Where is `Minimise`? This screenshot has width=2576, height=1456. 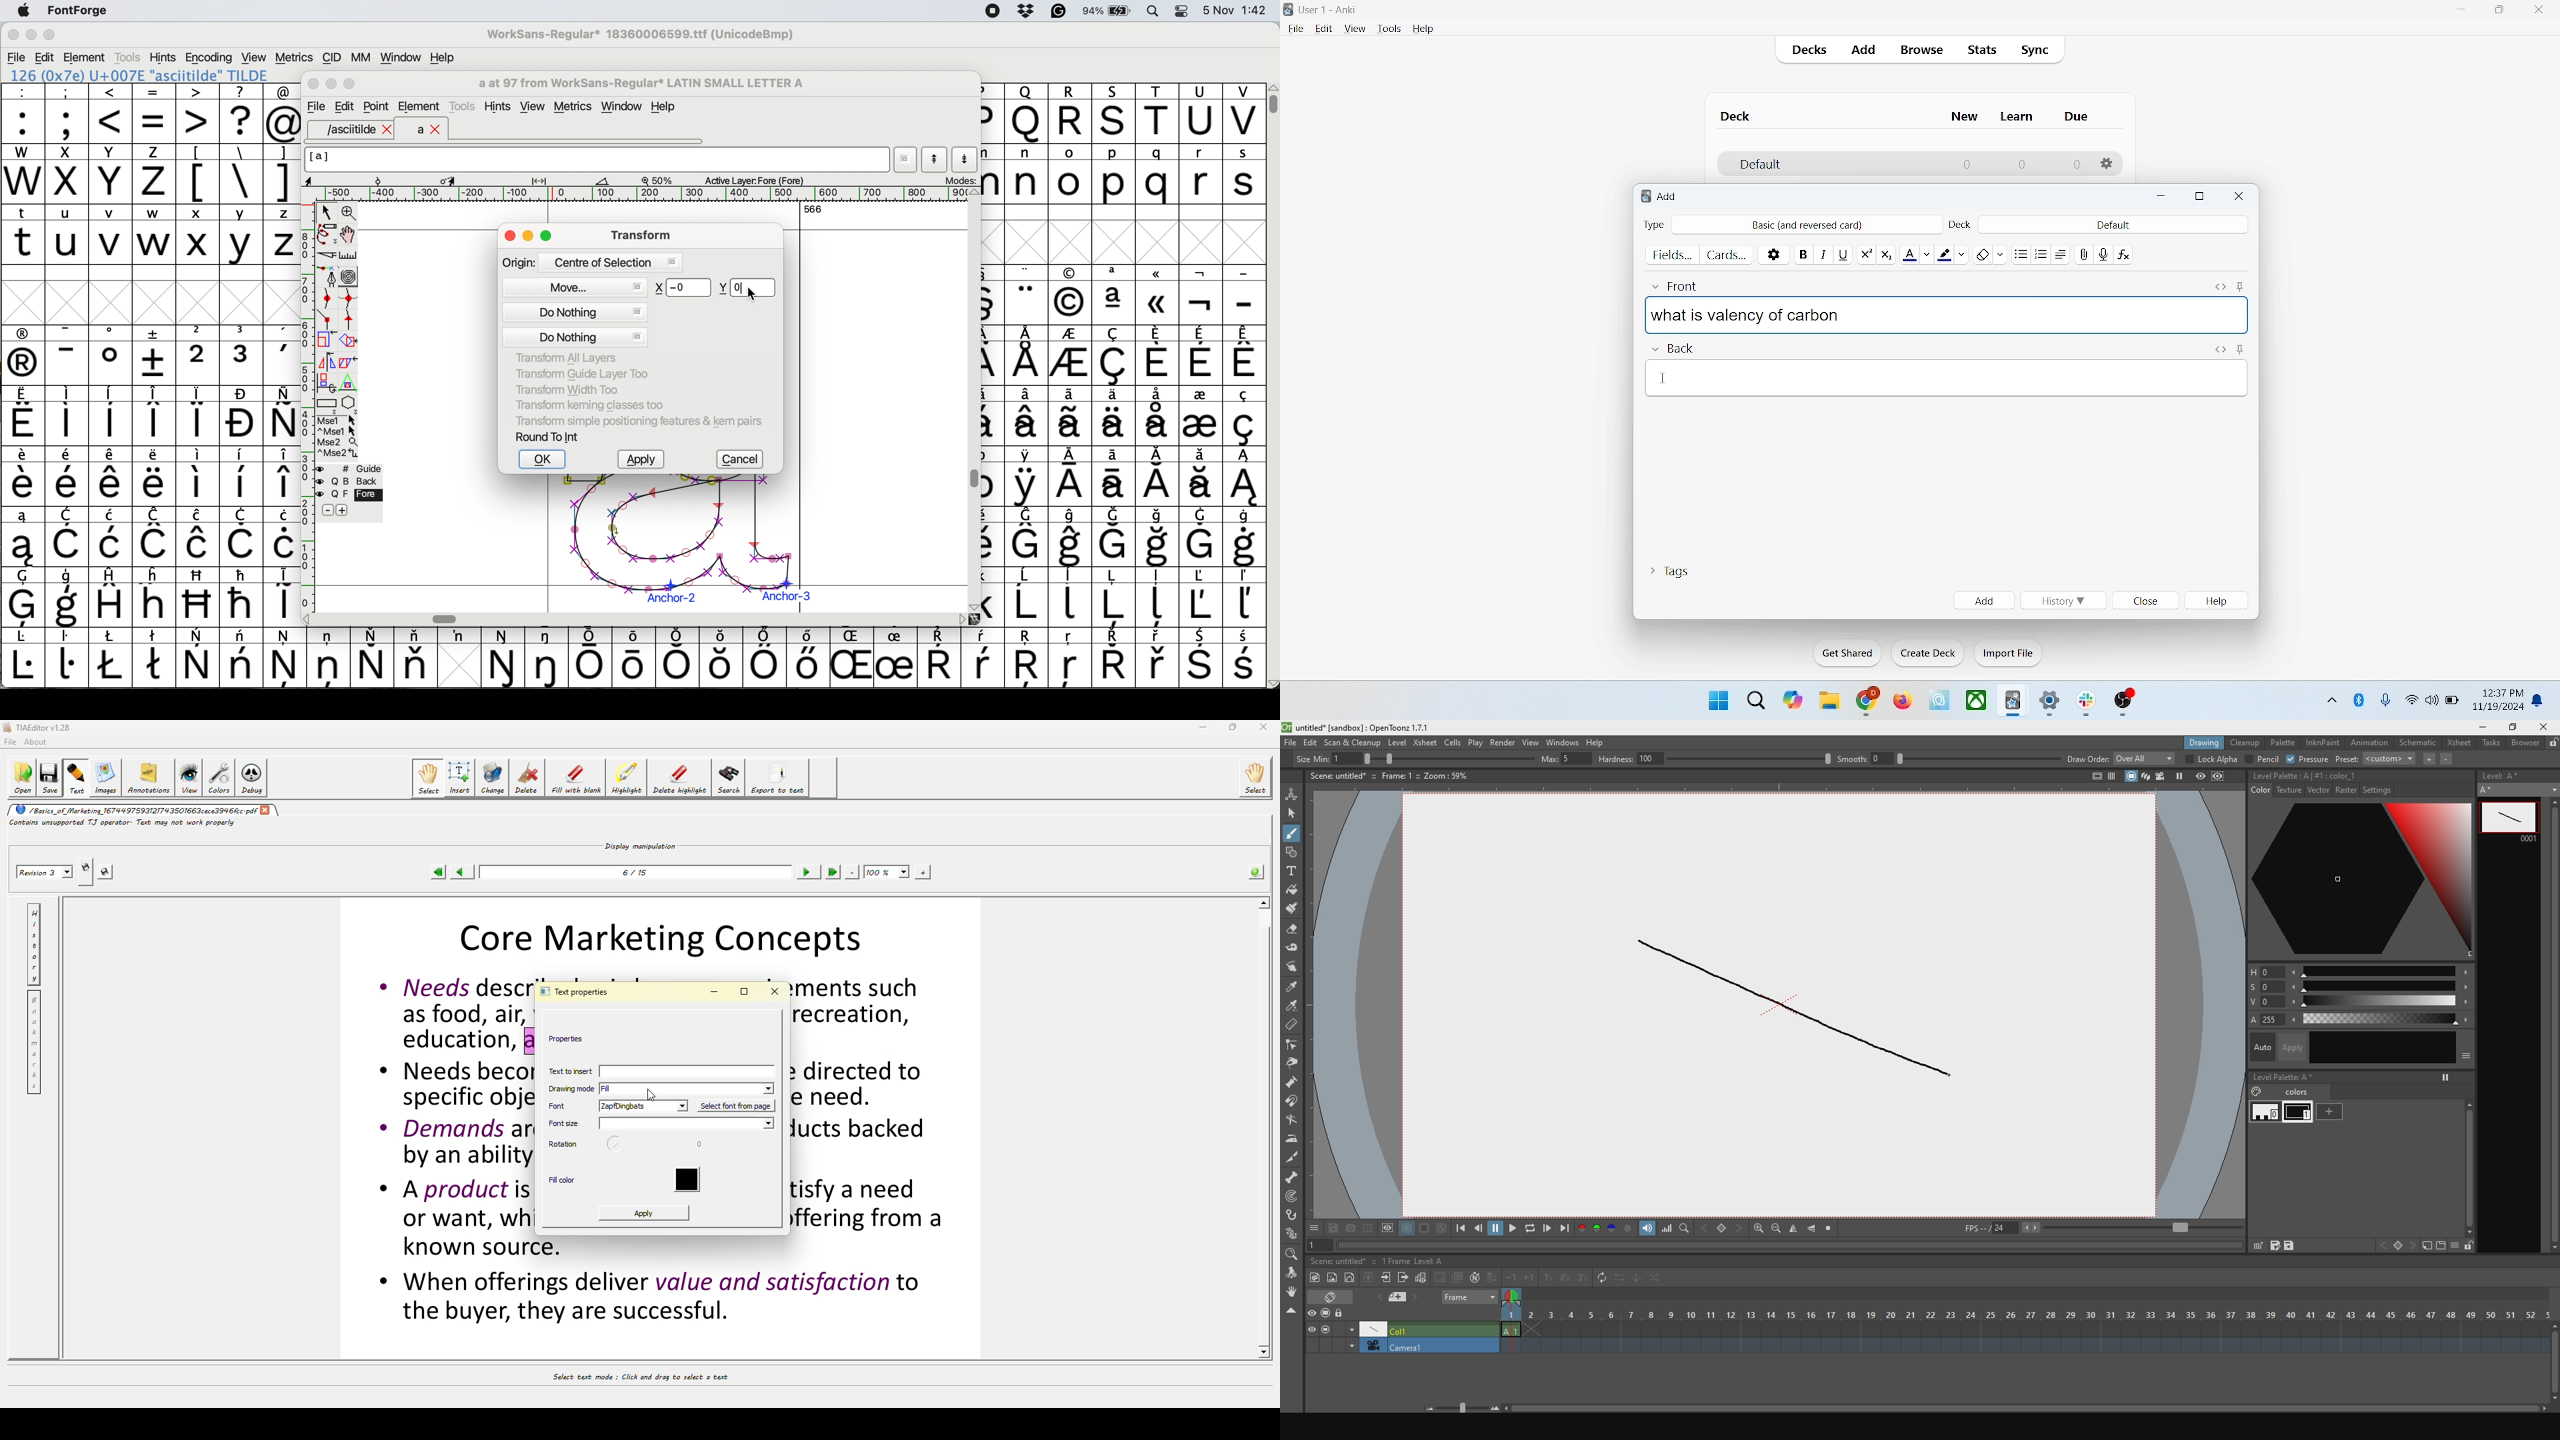 Minimise is located at coordinates (332, 84).